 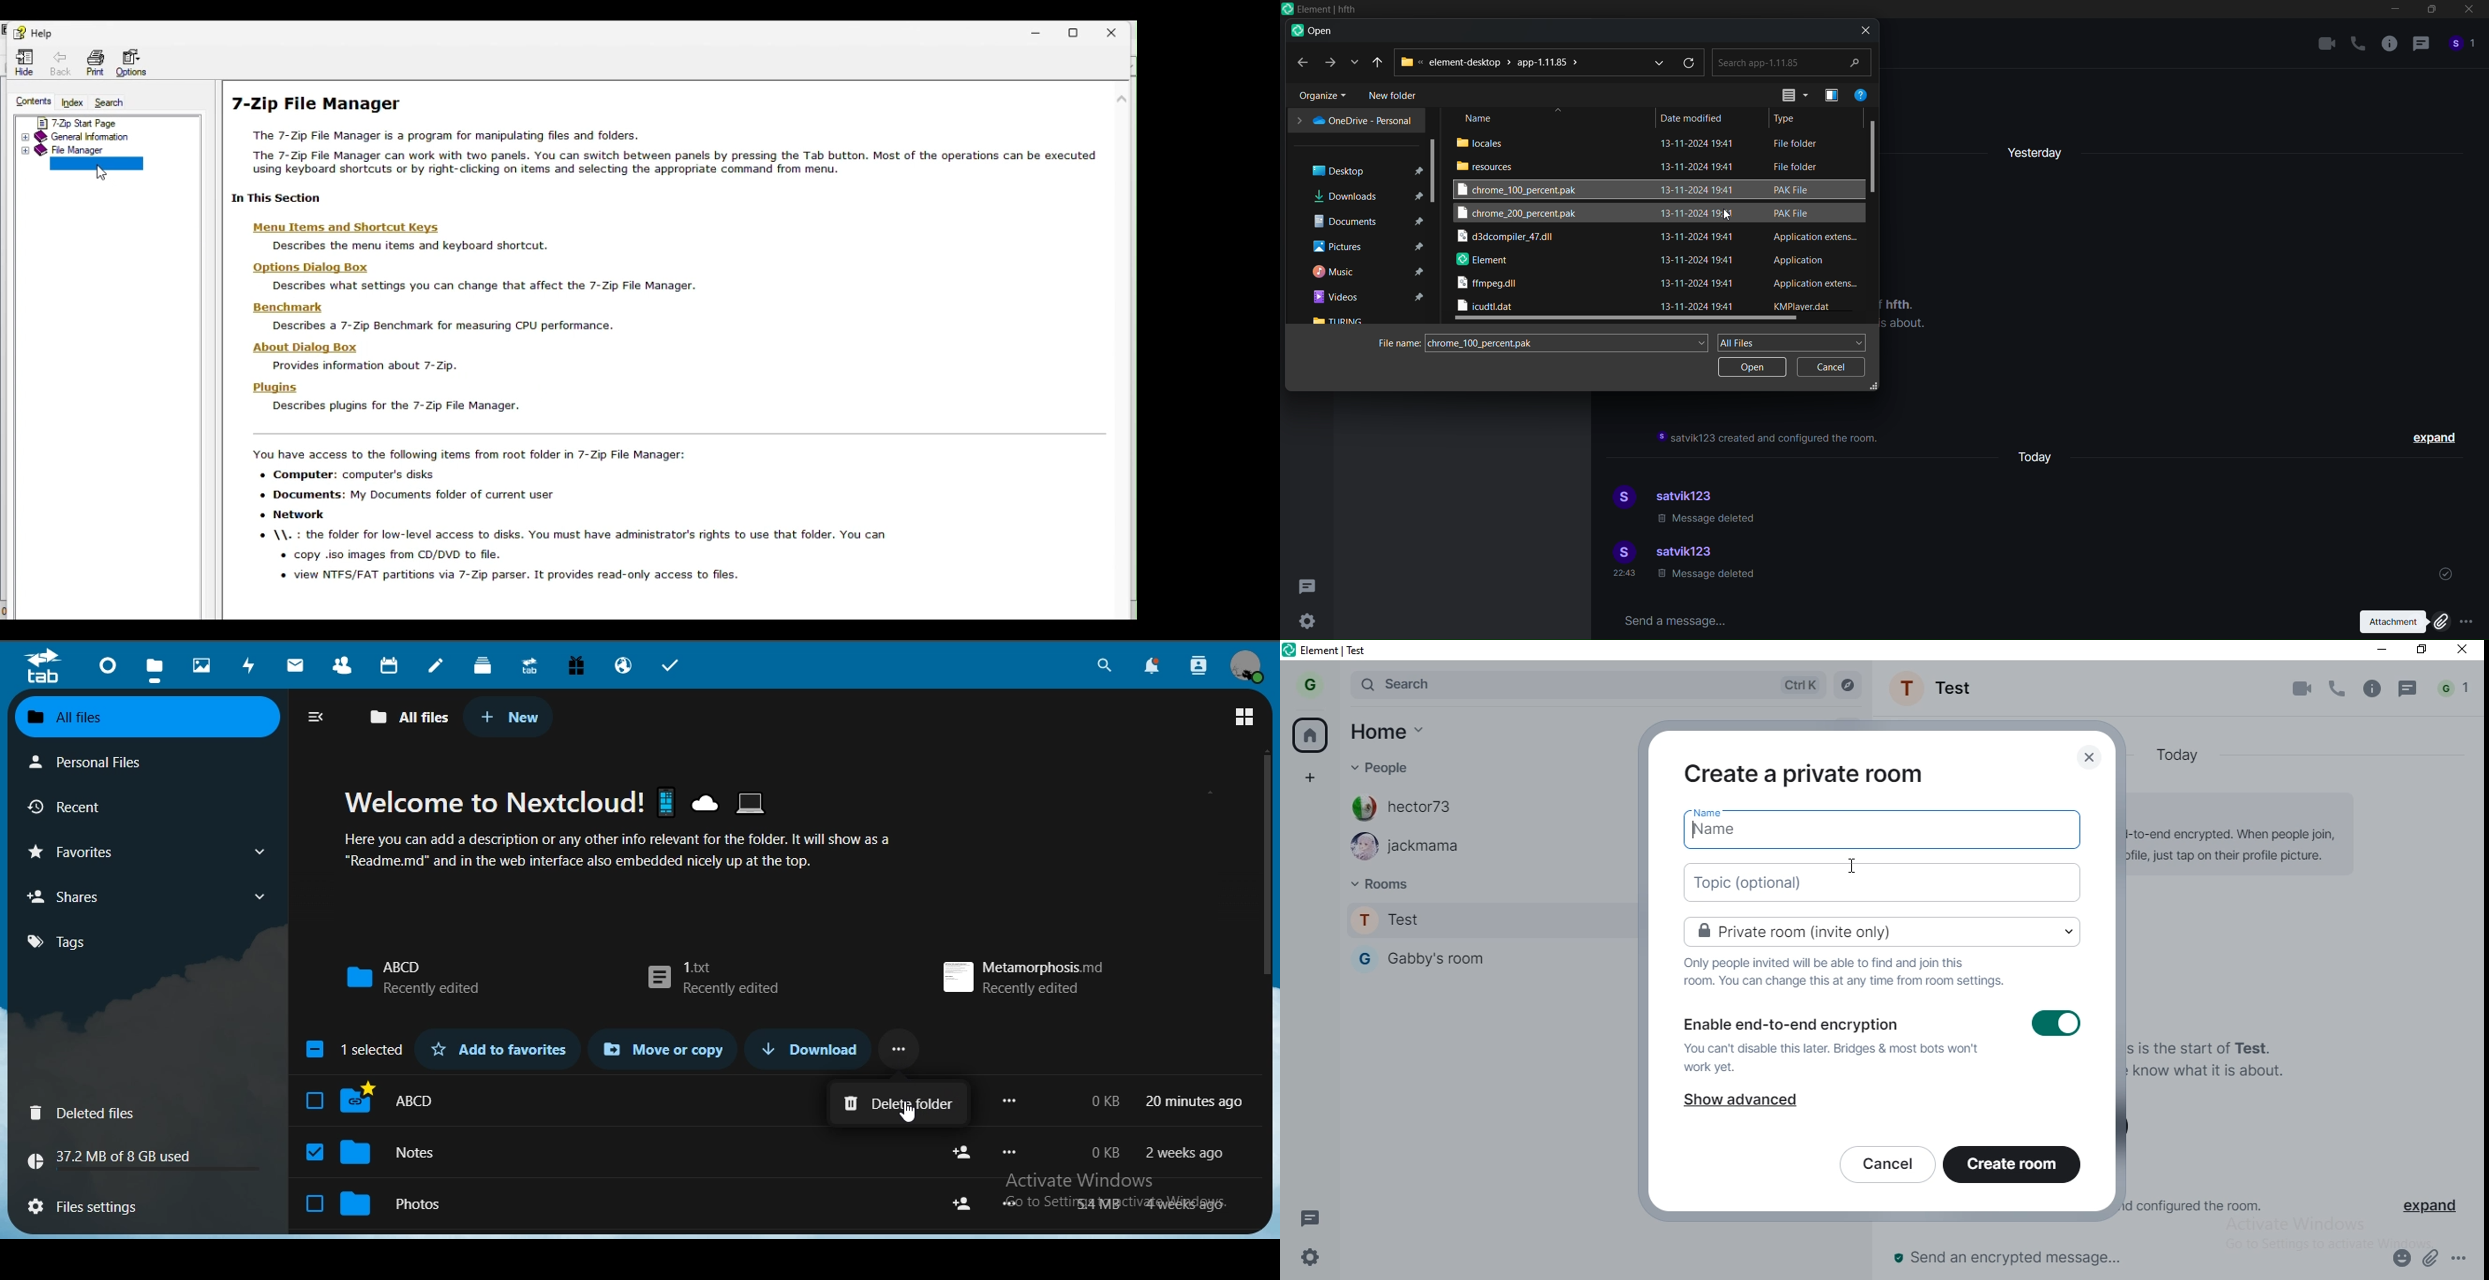 What do you see at coordinates (122, 760) in the screenshot?
I see `personal files` at bounding box center [122, 760].